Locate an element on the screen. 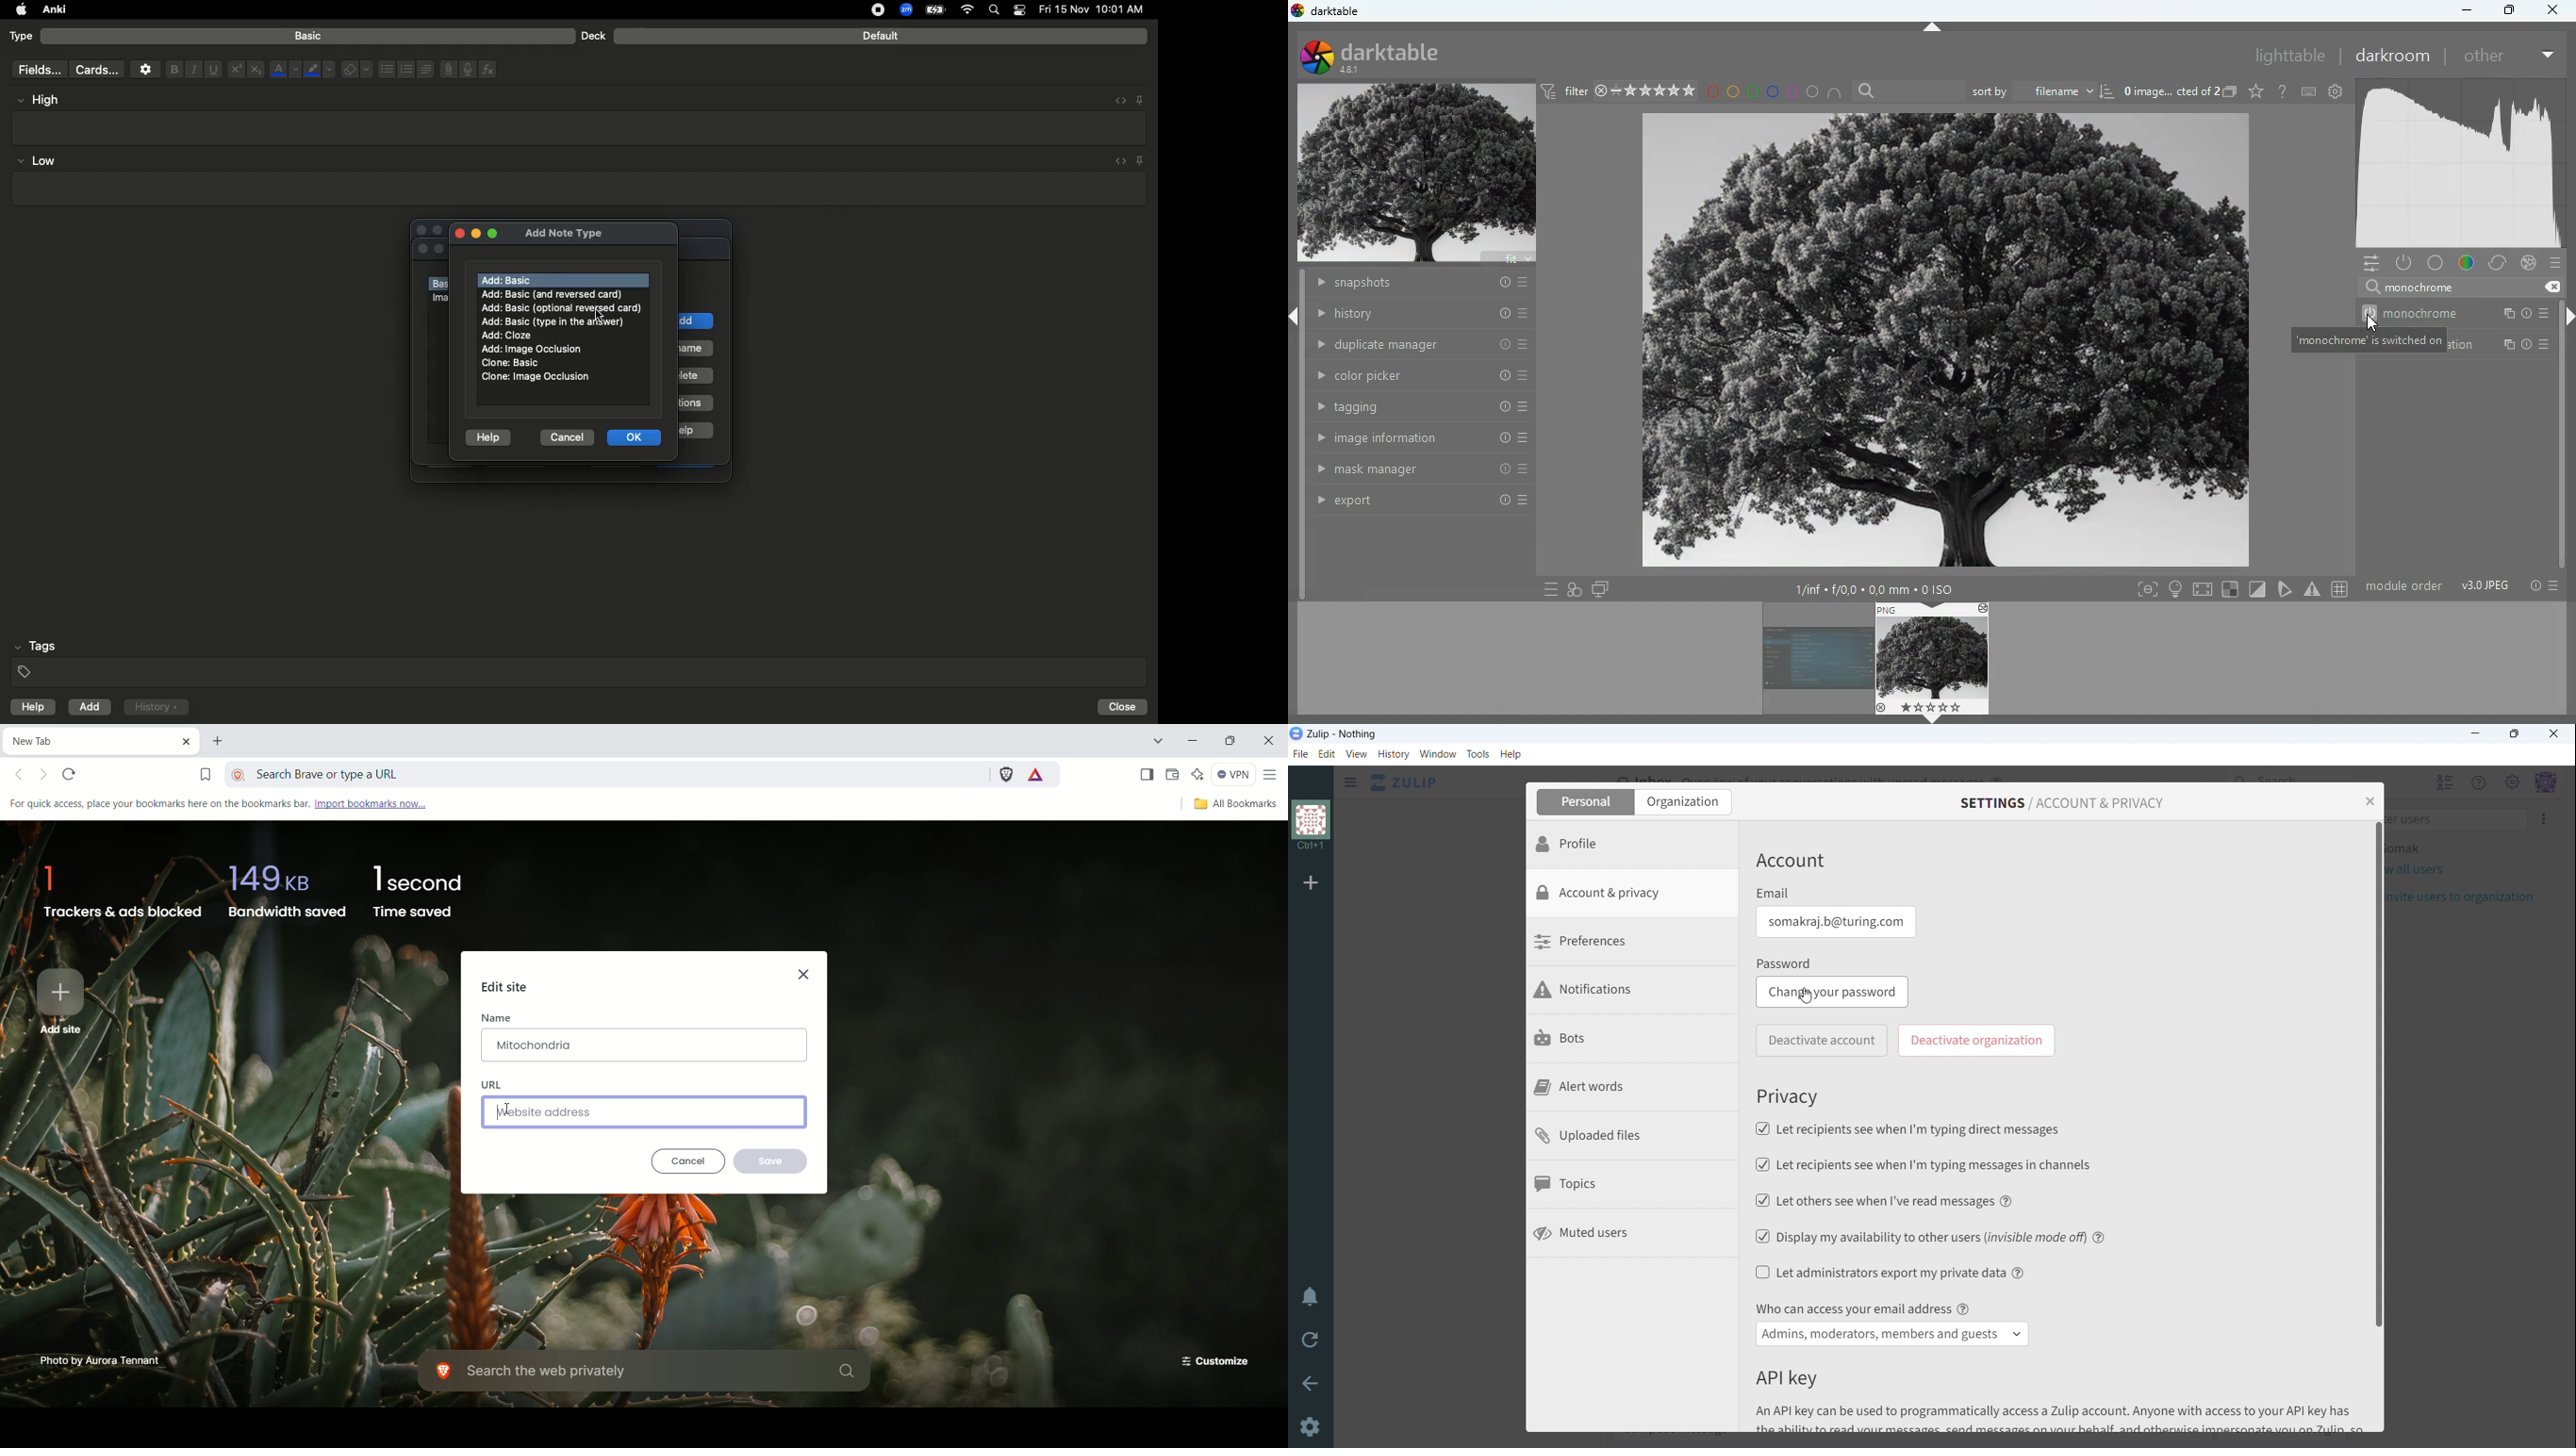 The height and width of the screenshot is (1456, 2576). An API key can be used to programmatically access a Zulip account. Anyone with access to your API key has is located at coordinates (2066, 1418).